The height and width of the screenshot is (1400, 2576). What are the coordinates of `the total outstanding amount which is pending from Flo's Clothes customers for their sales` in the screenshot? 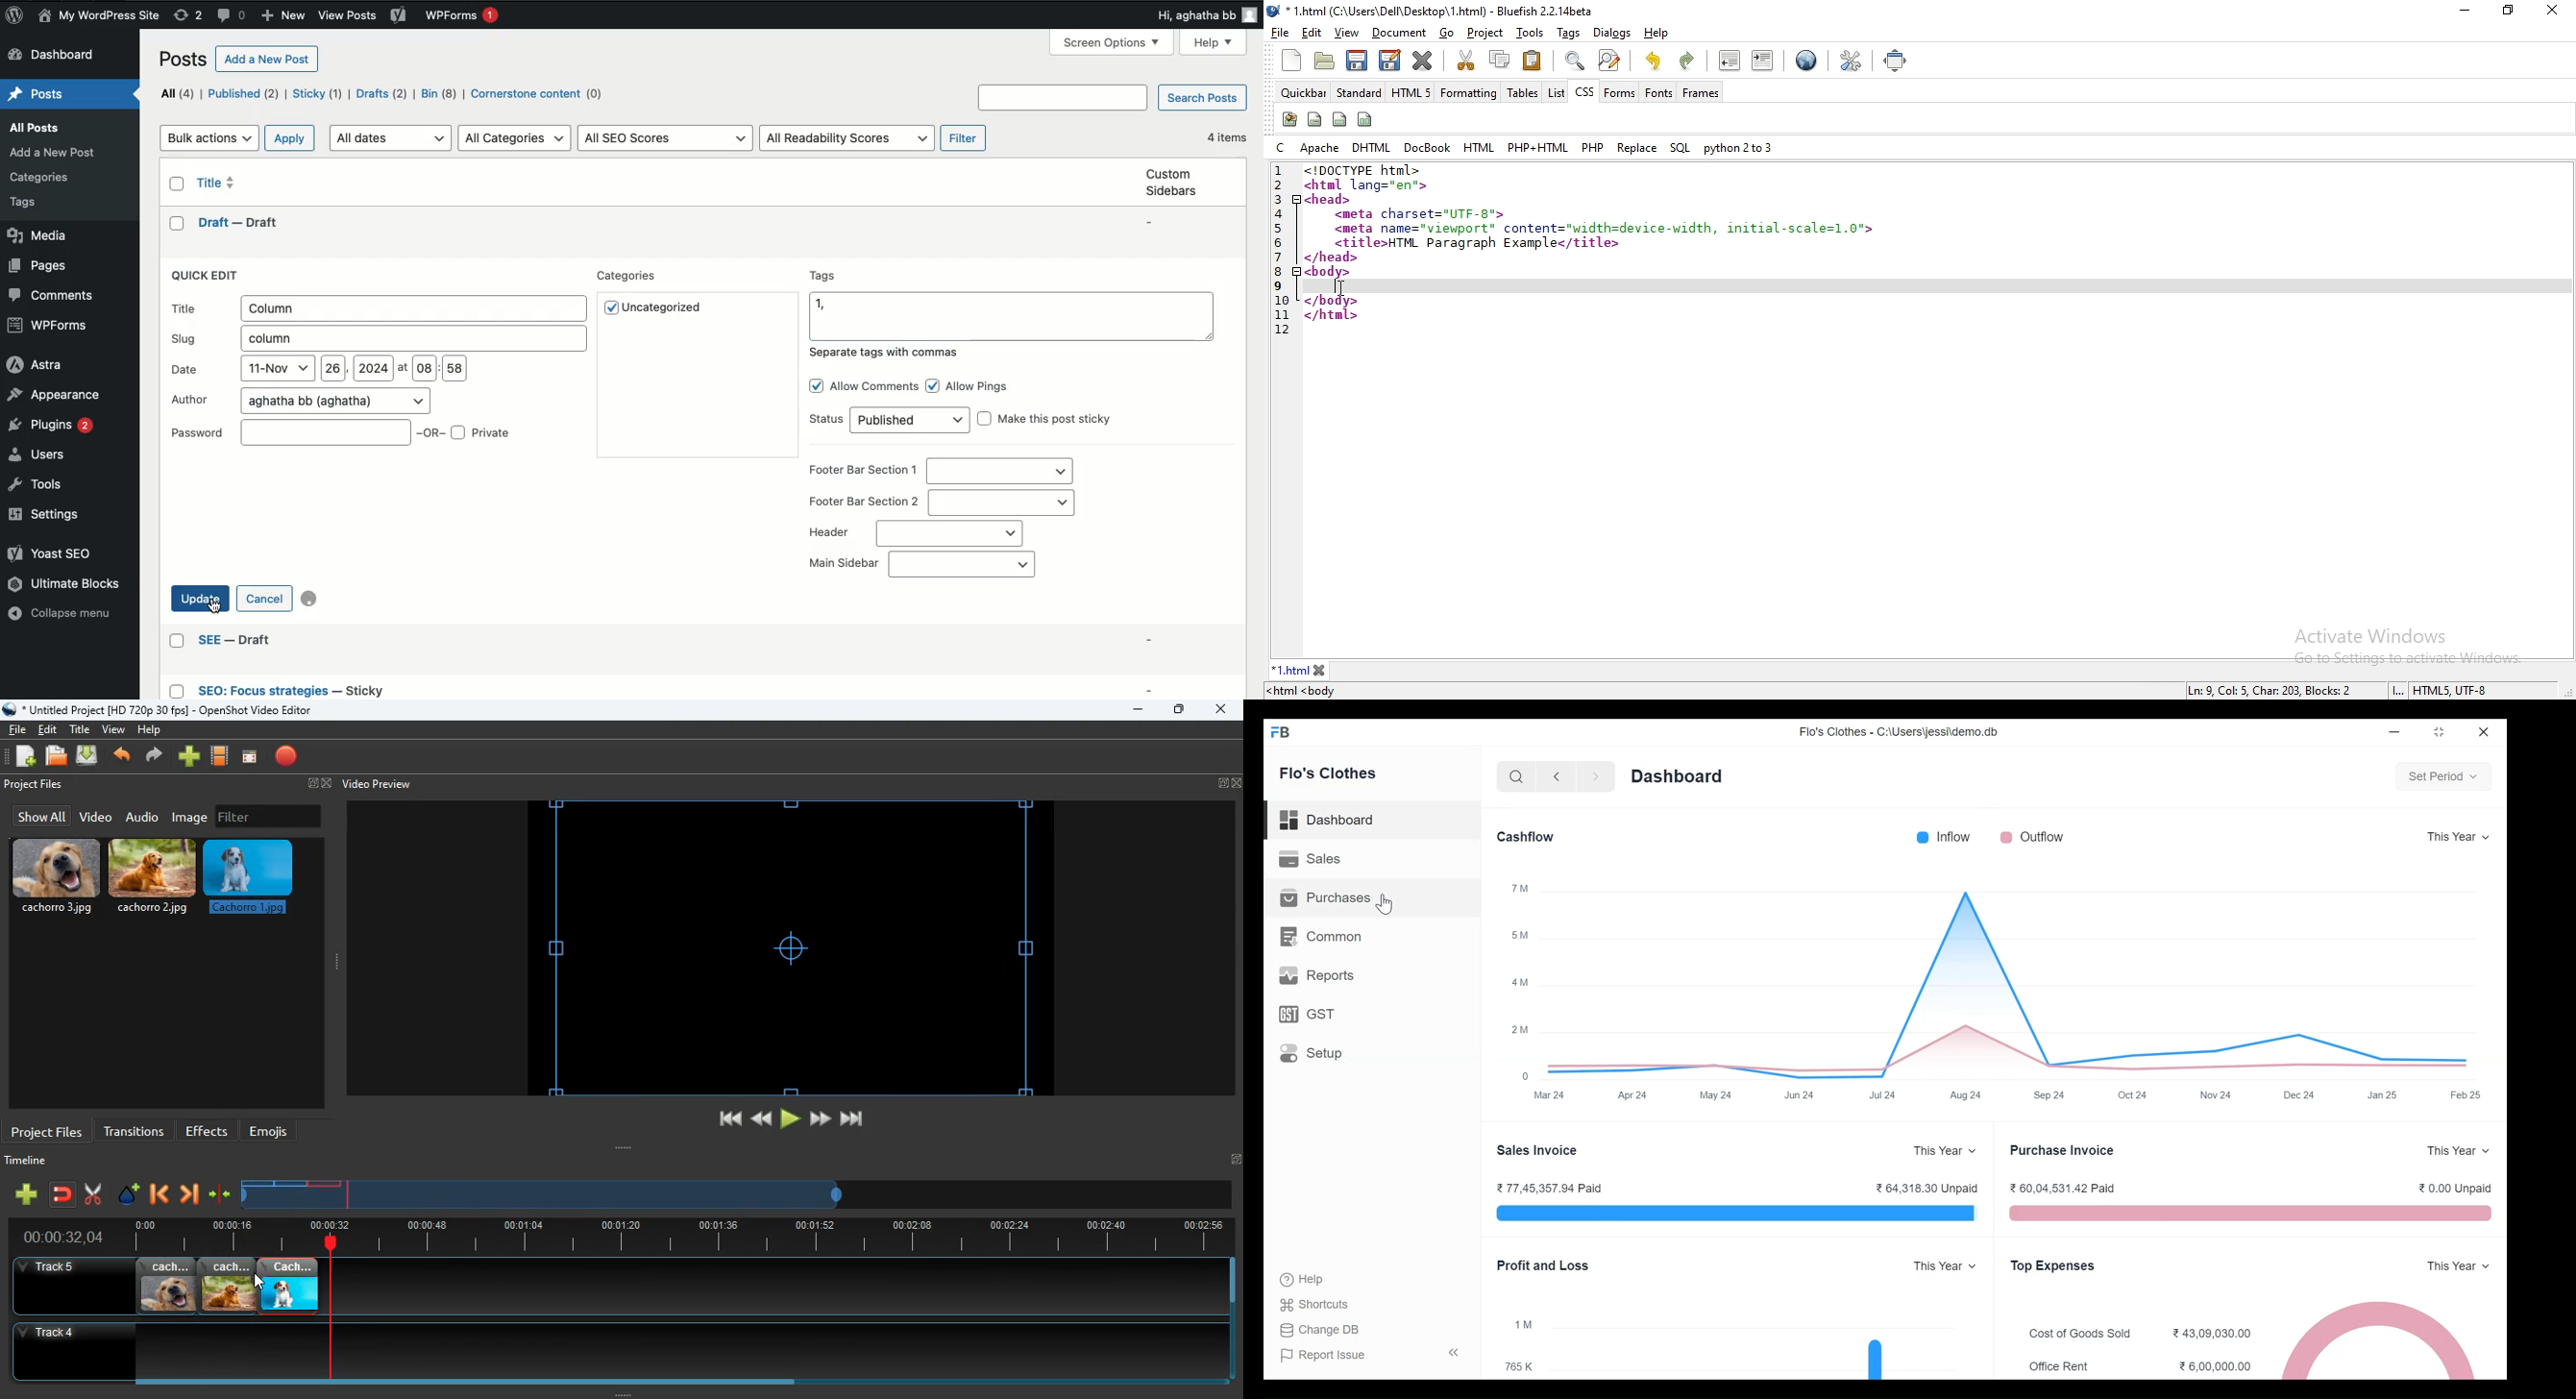 It's located at (1736, 1214).